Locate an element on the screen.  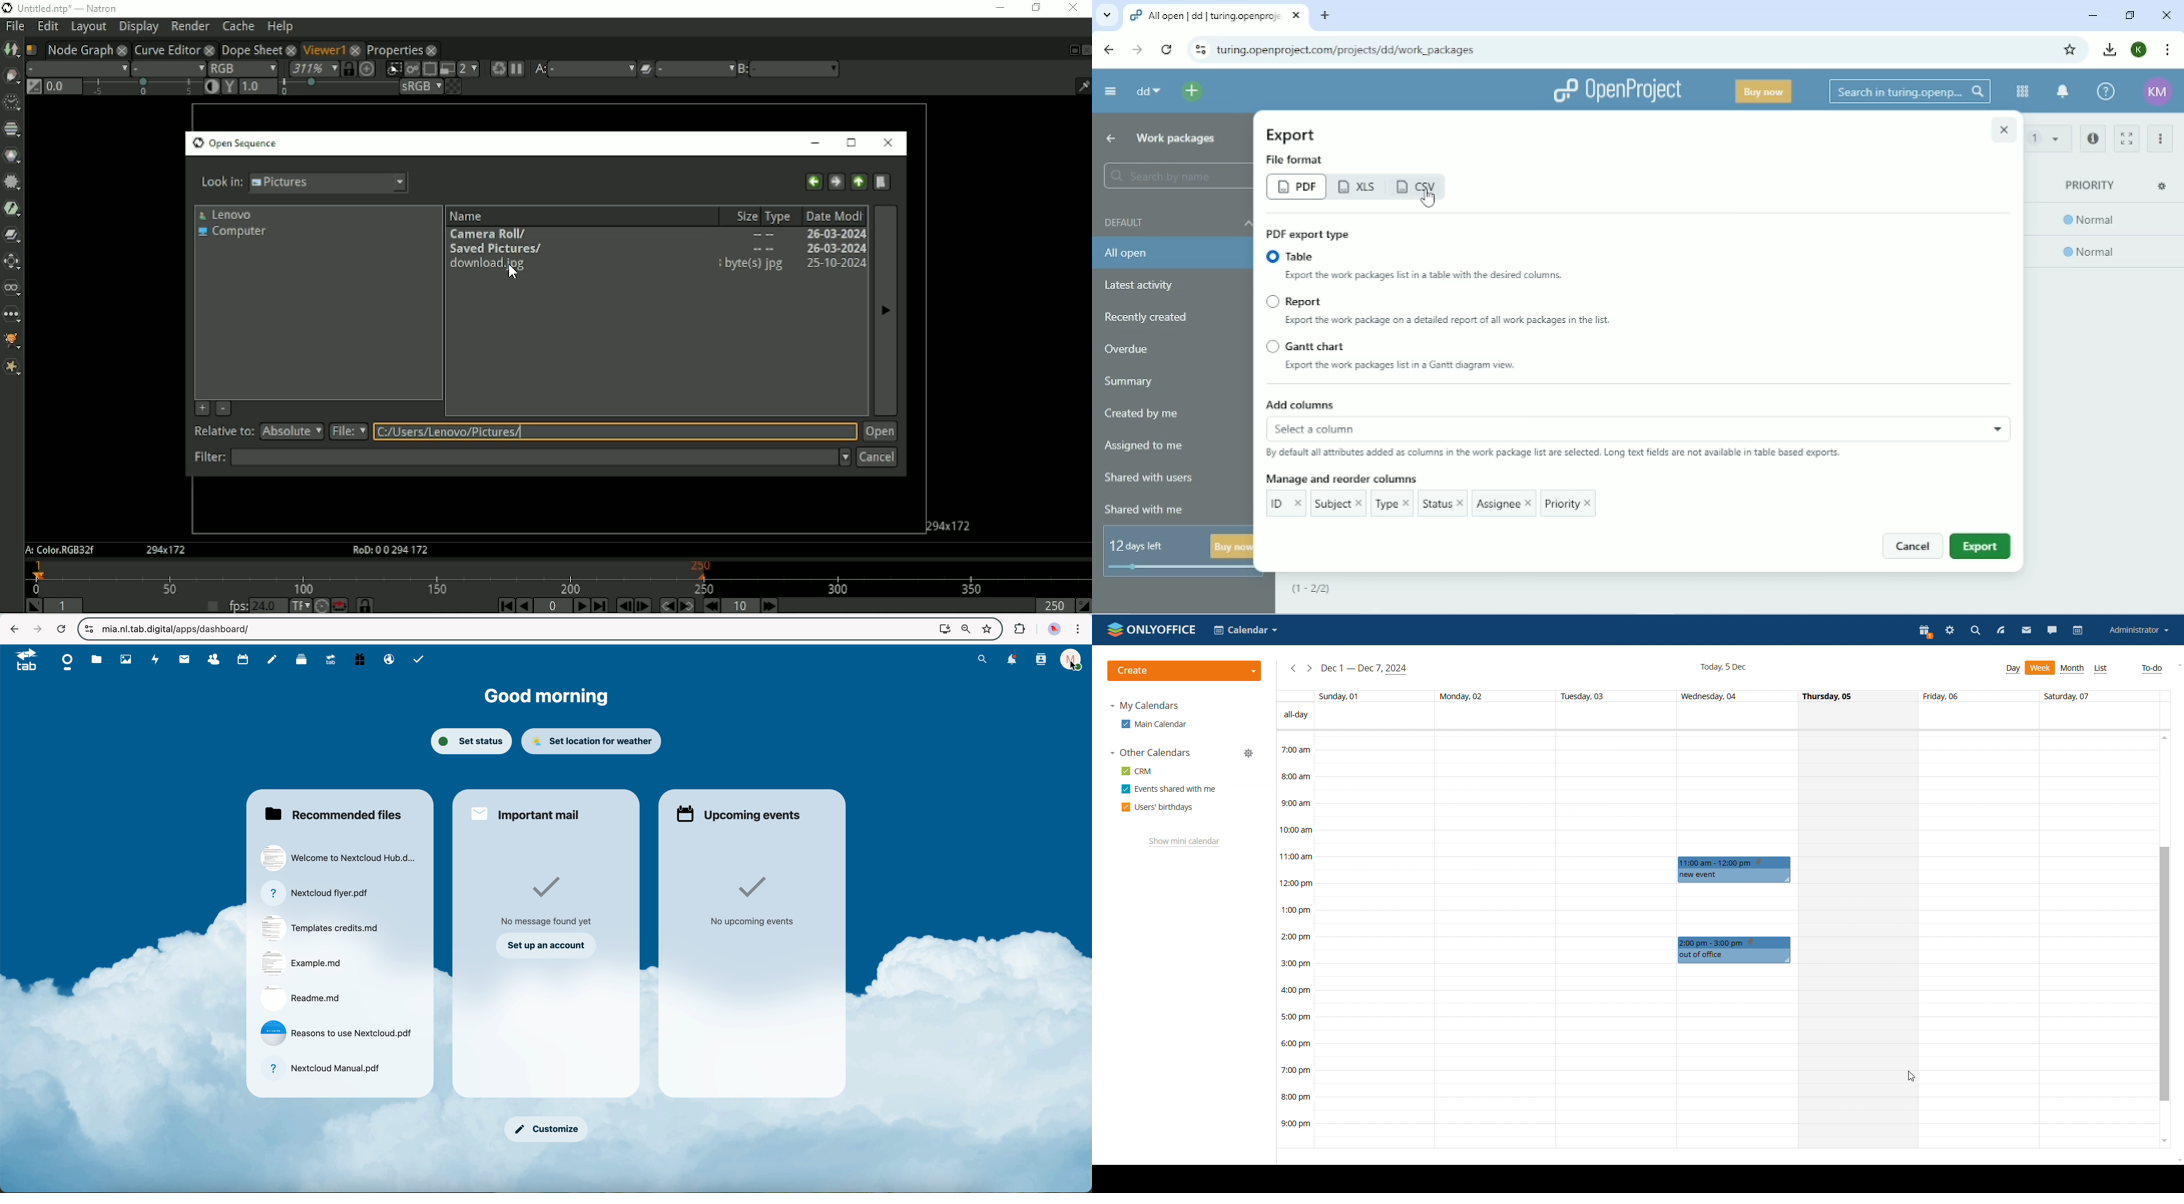
Install NExtcloud is located at coordinates (942, 629).